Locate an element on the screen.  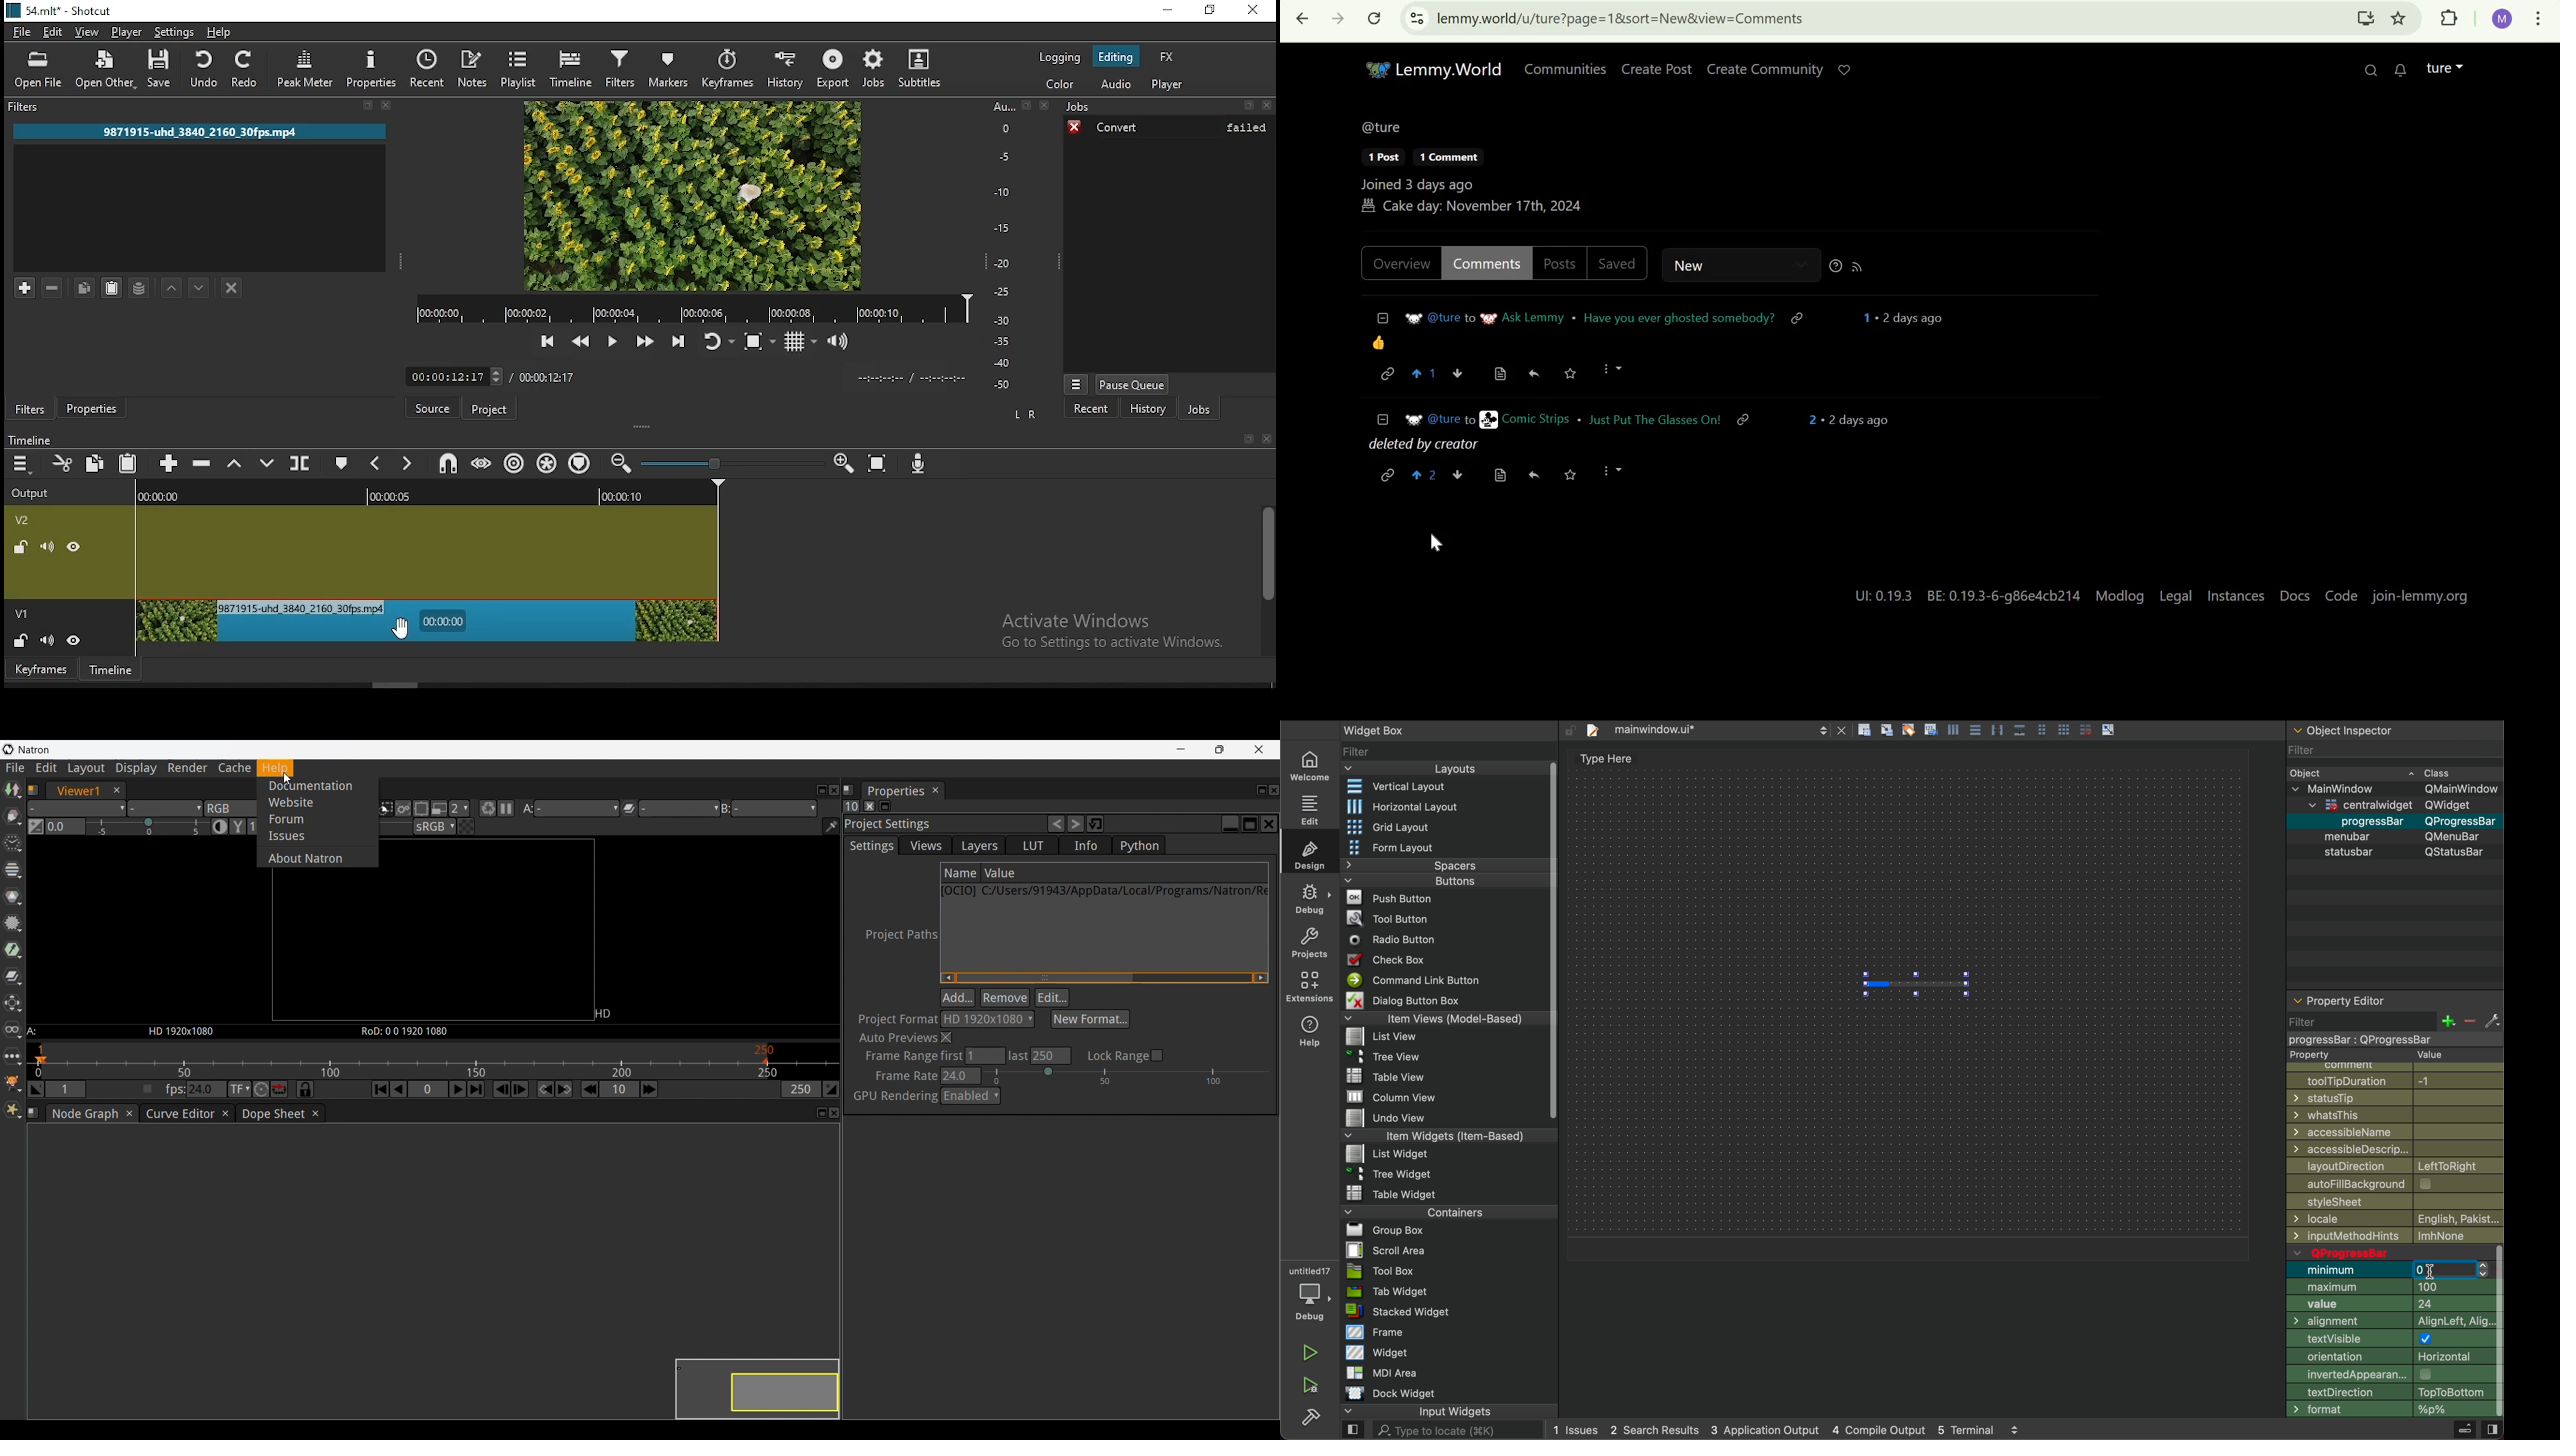
saved is located at coordinates (1621, 264).